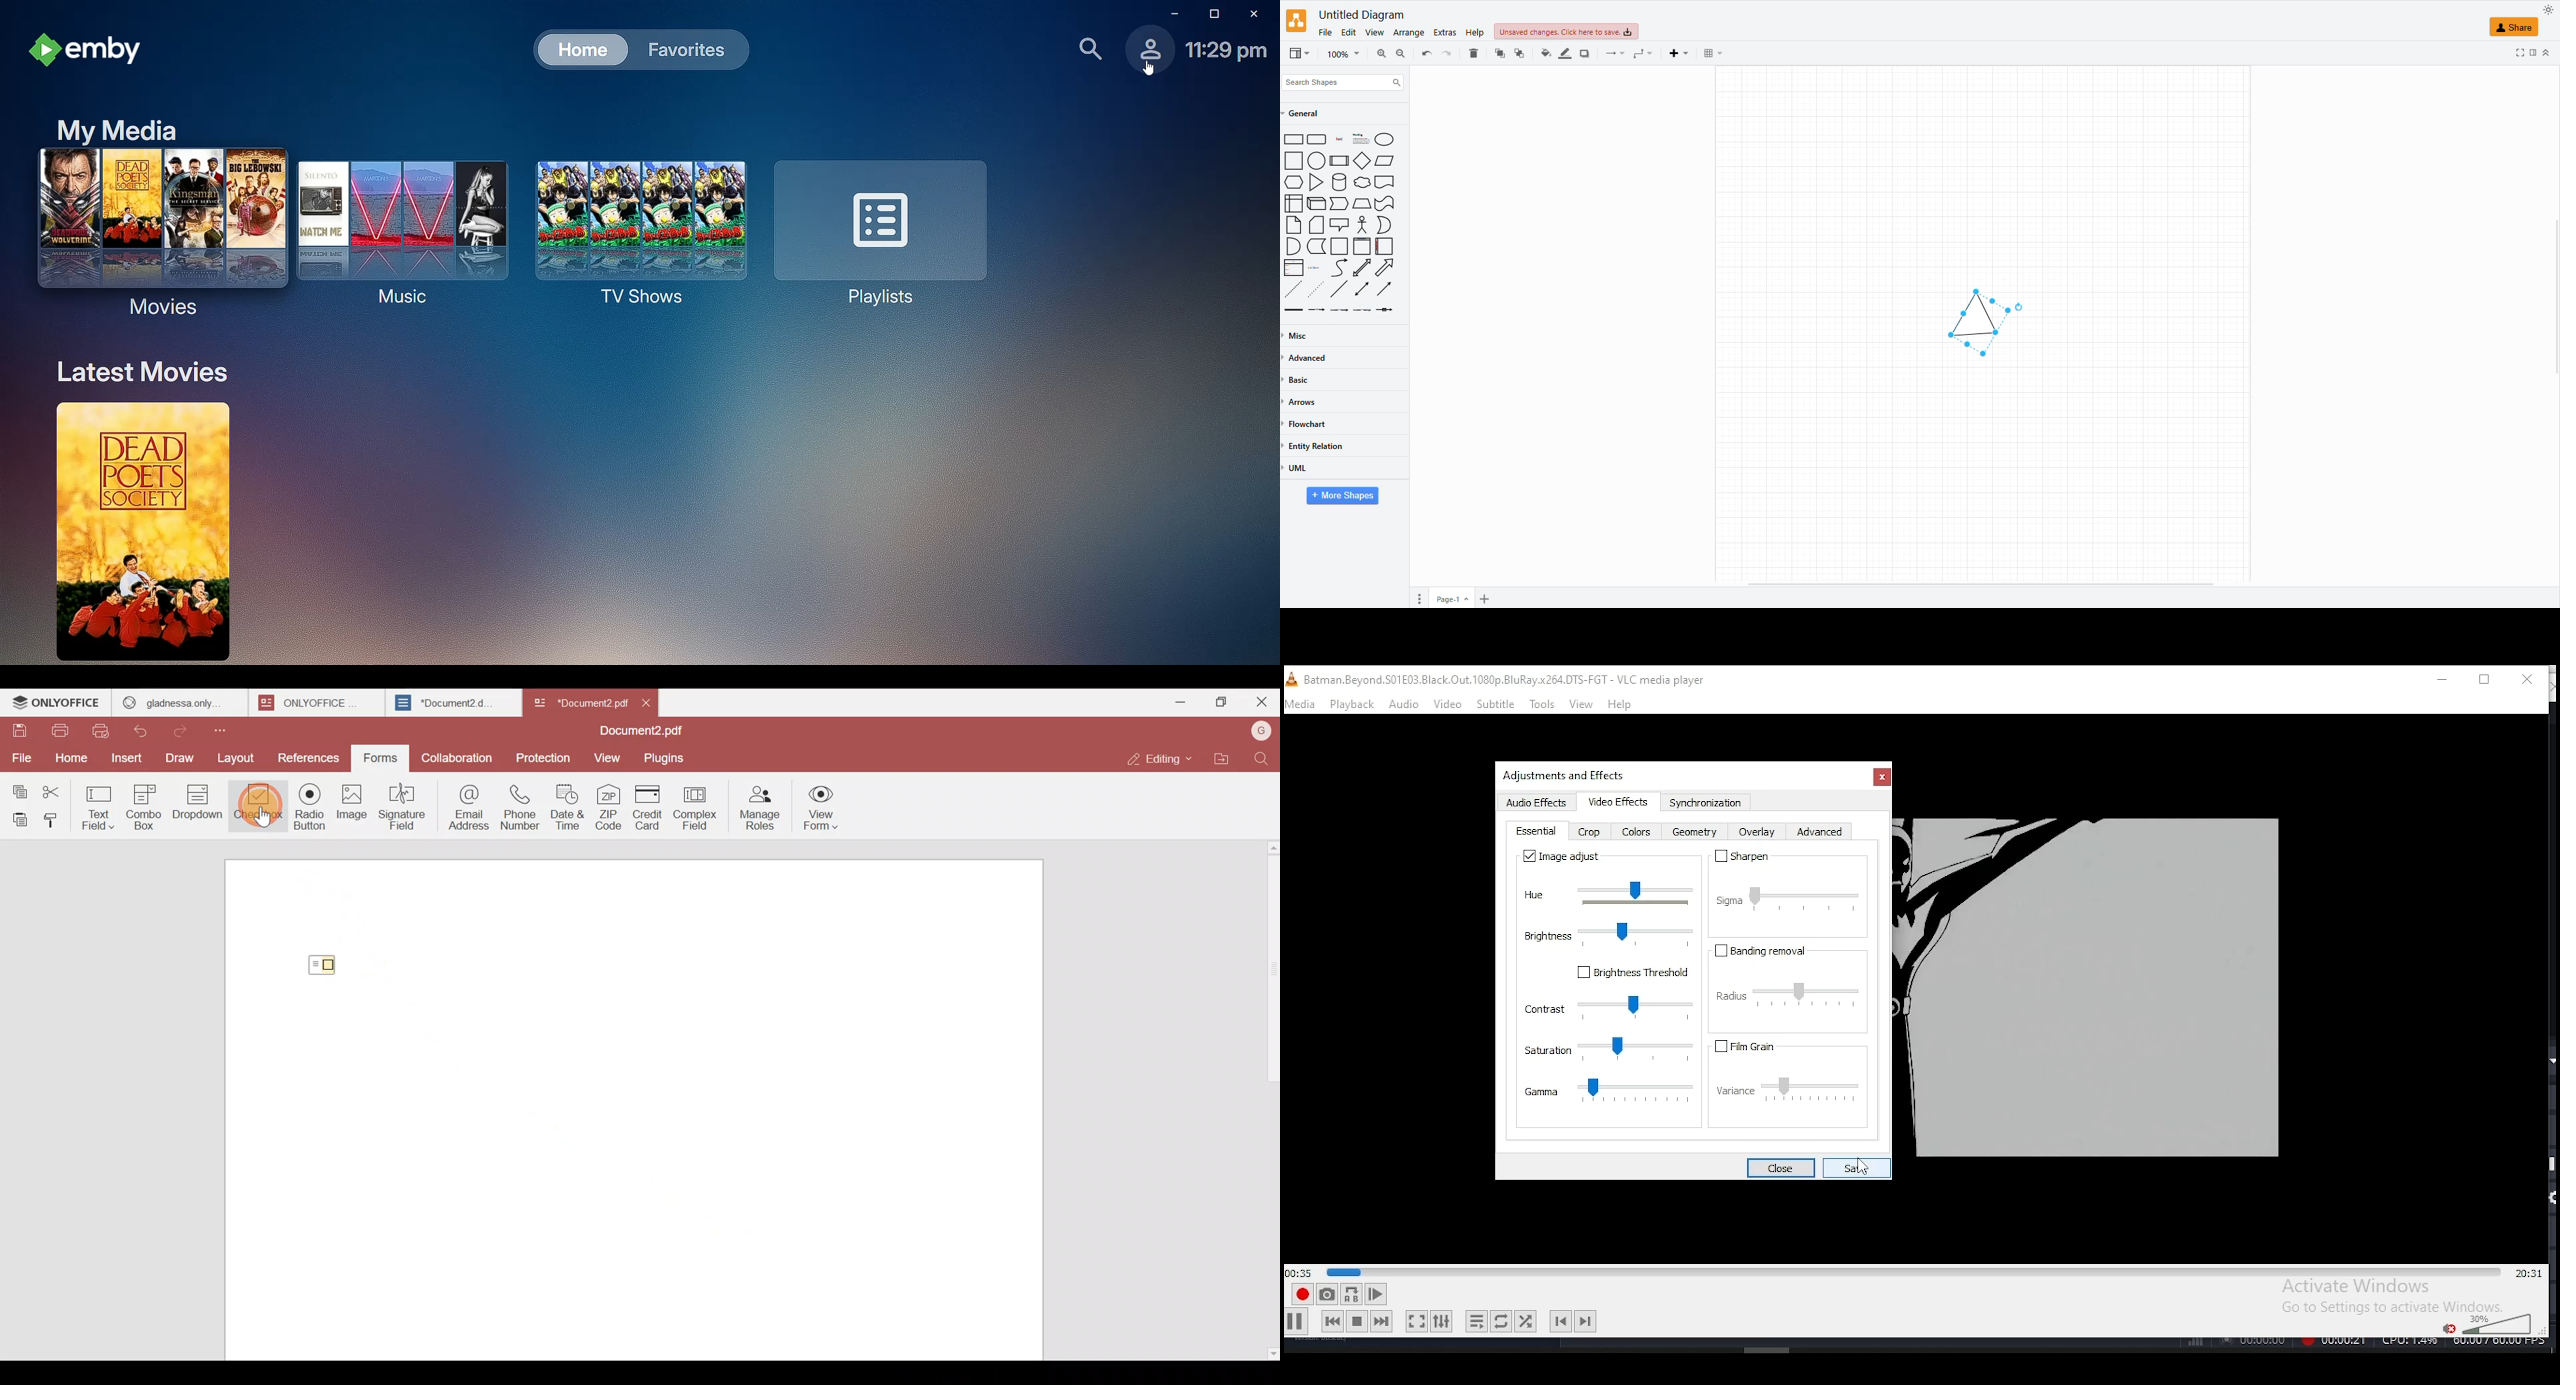 Image resolution: width=2576 pixels, height=1400 pixels. What do you see at coordinates (2528, 681) in the screenshot?
I see `close window` at bounding box center [2528, 681].